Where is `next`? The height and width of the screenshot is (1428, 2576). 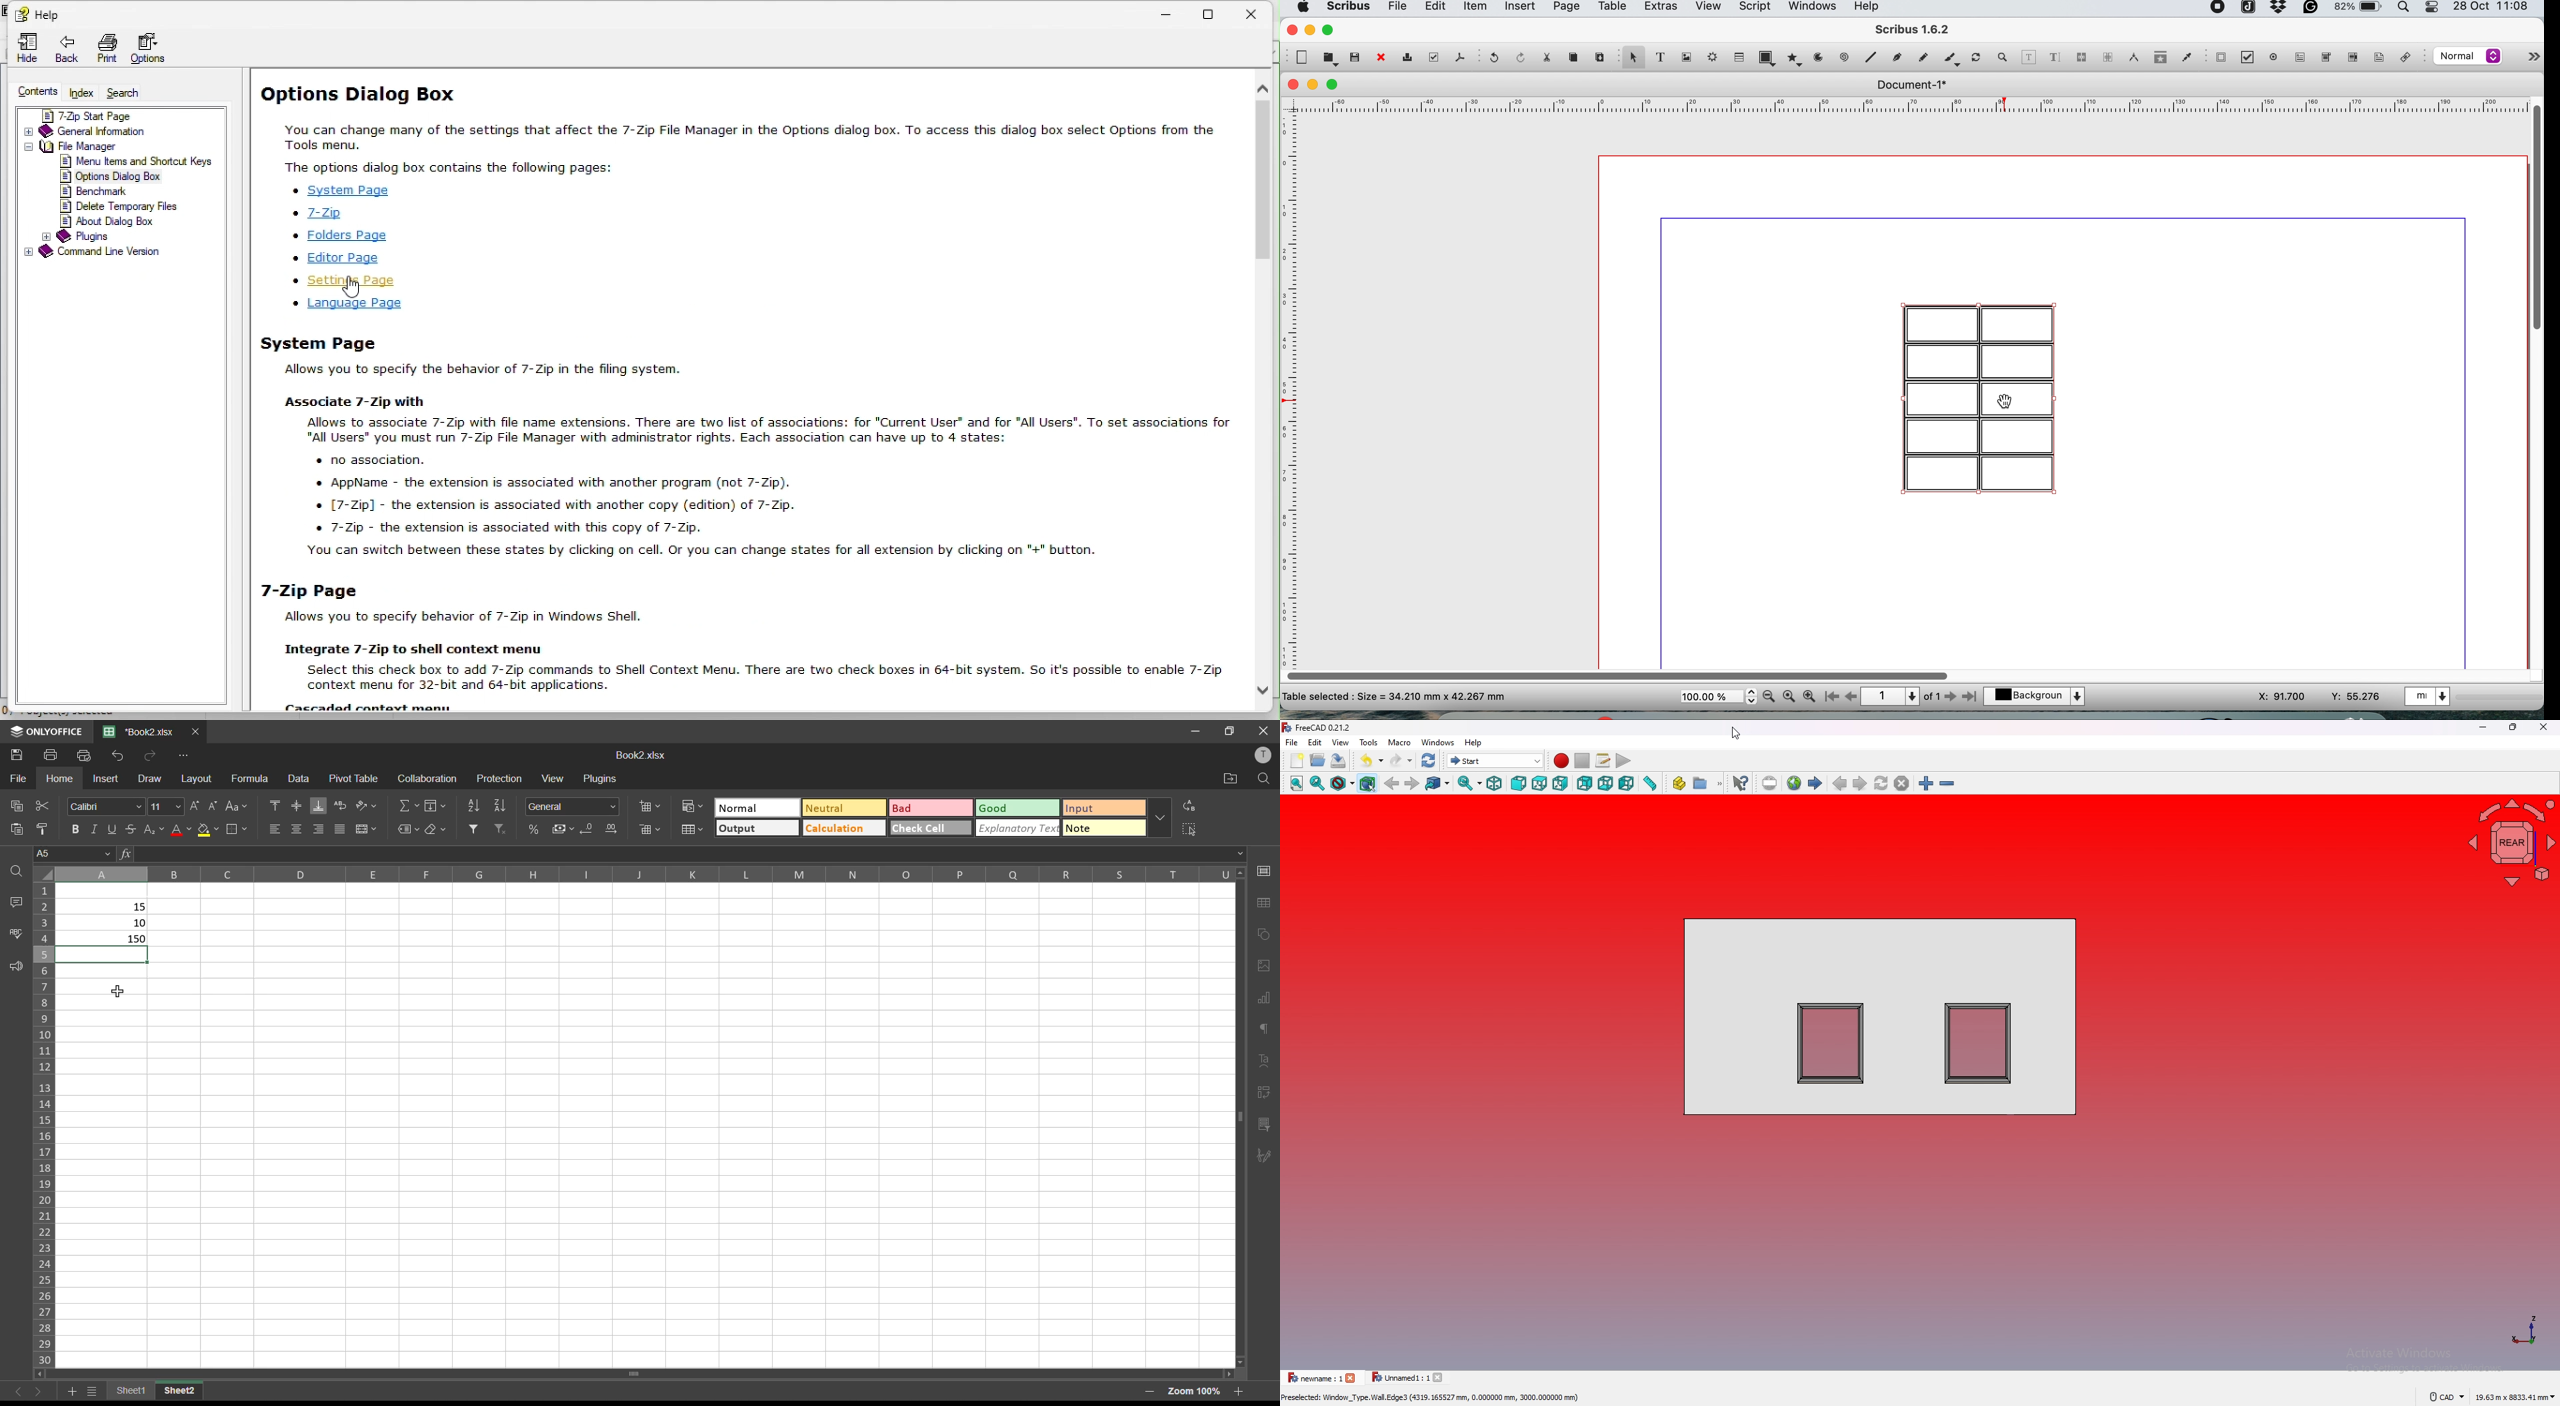
next is located at coordinates (39, 1391).